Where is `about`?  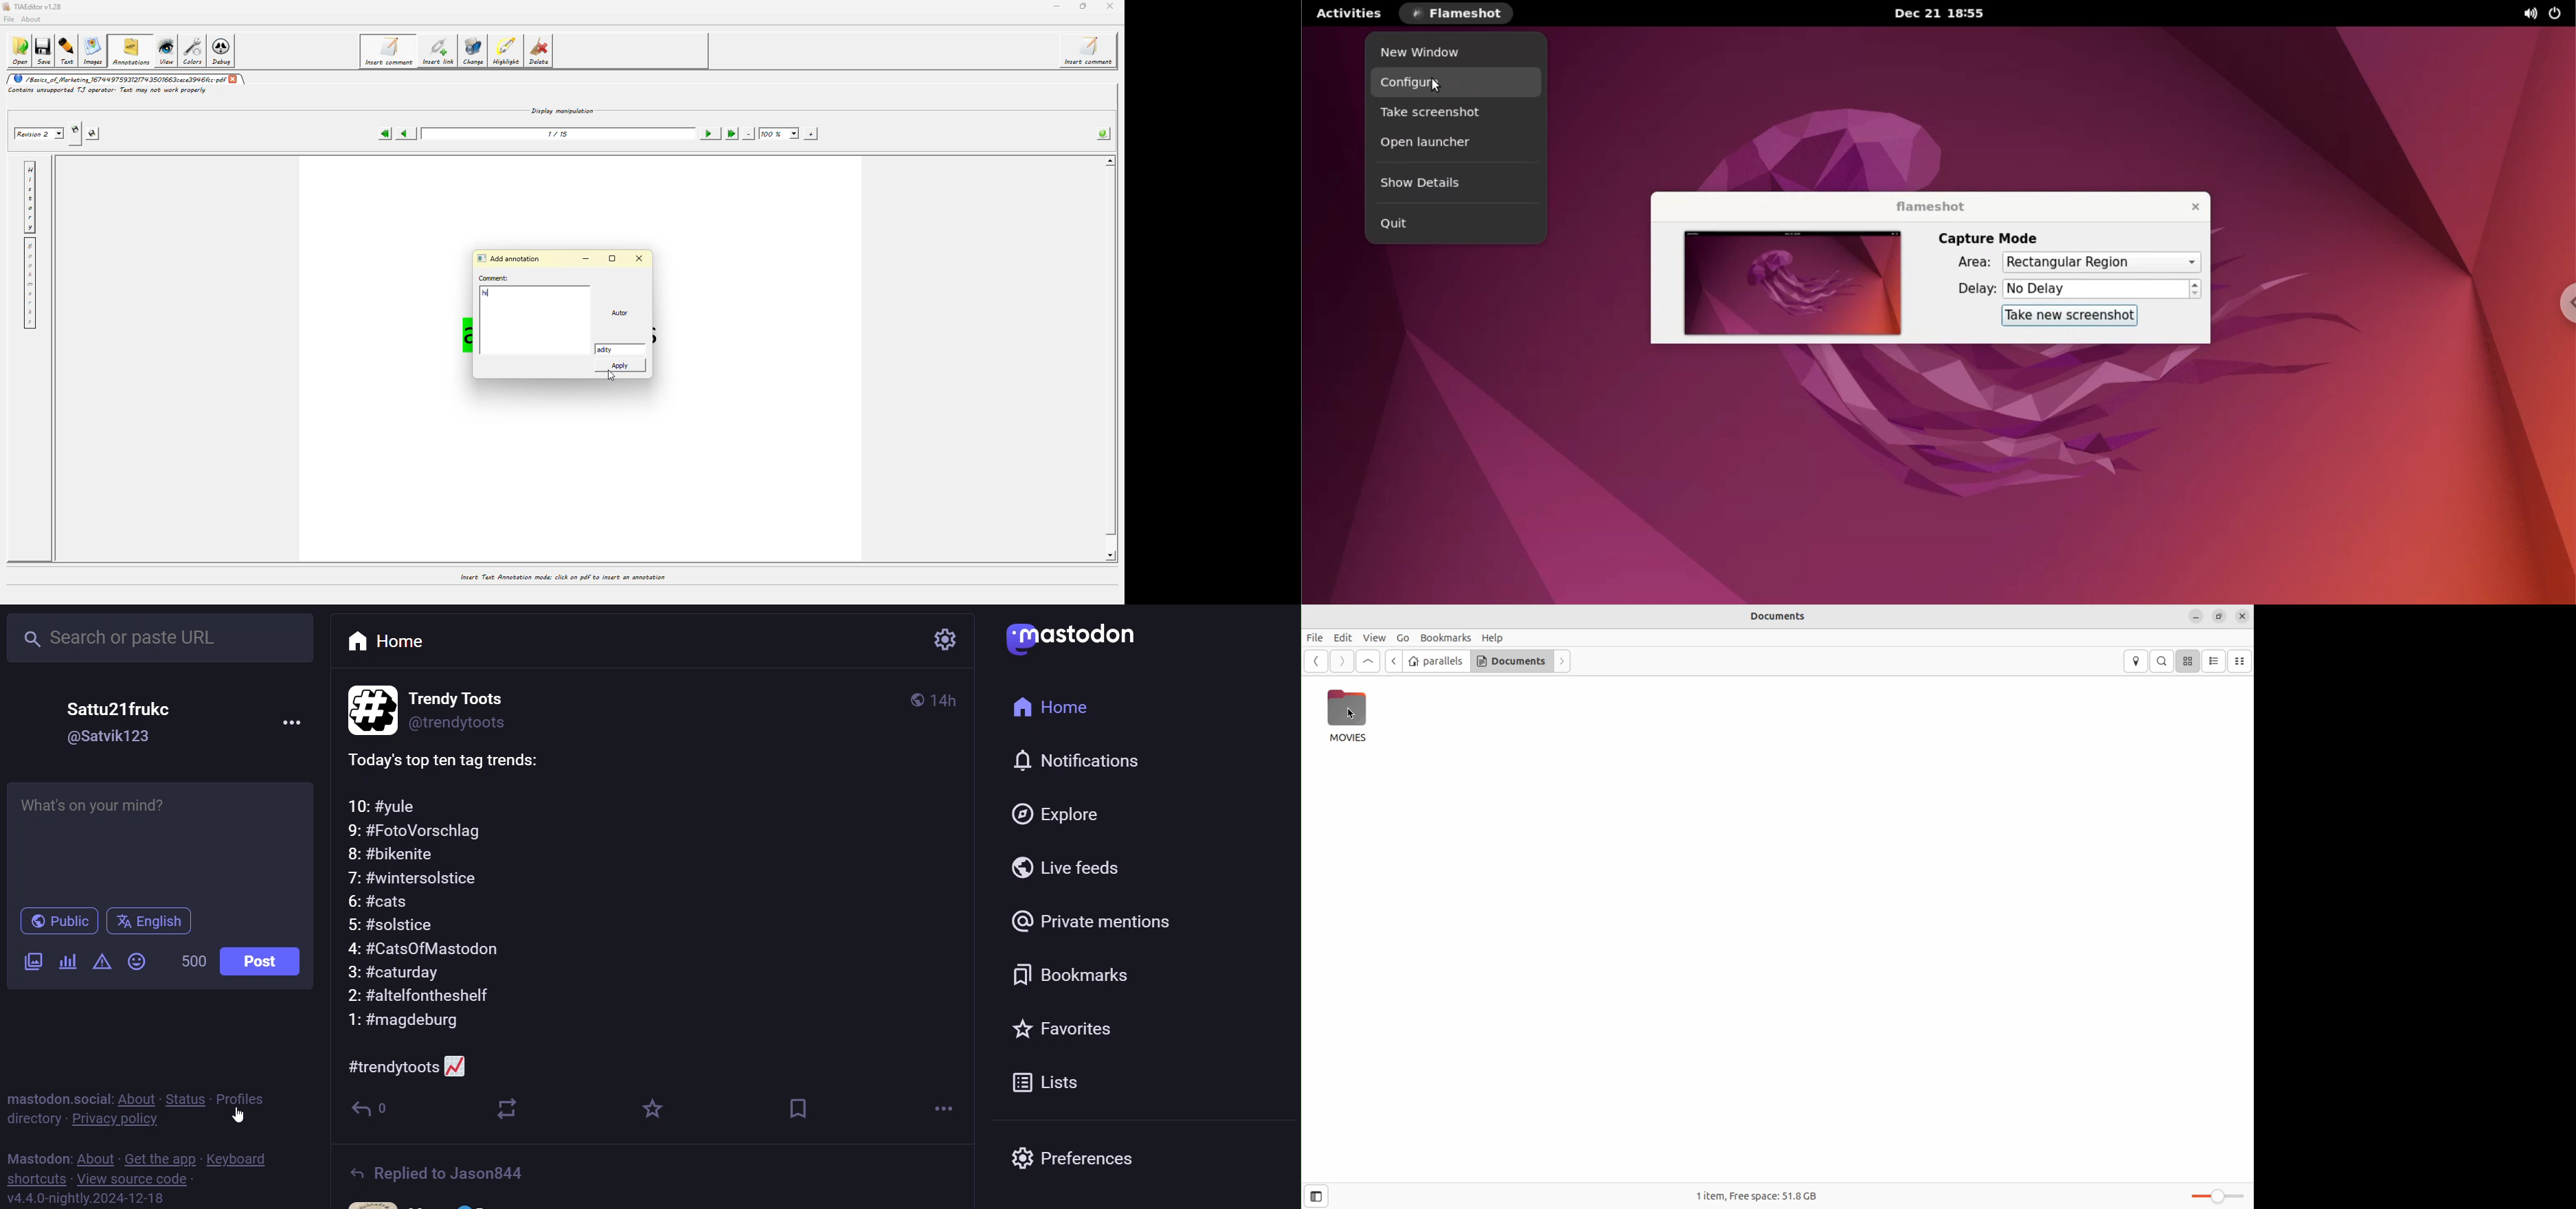
about is located at coordinates (133, 1098).